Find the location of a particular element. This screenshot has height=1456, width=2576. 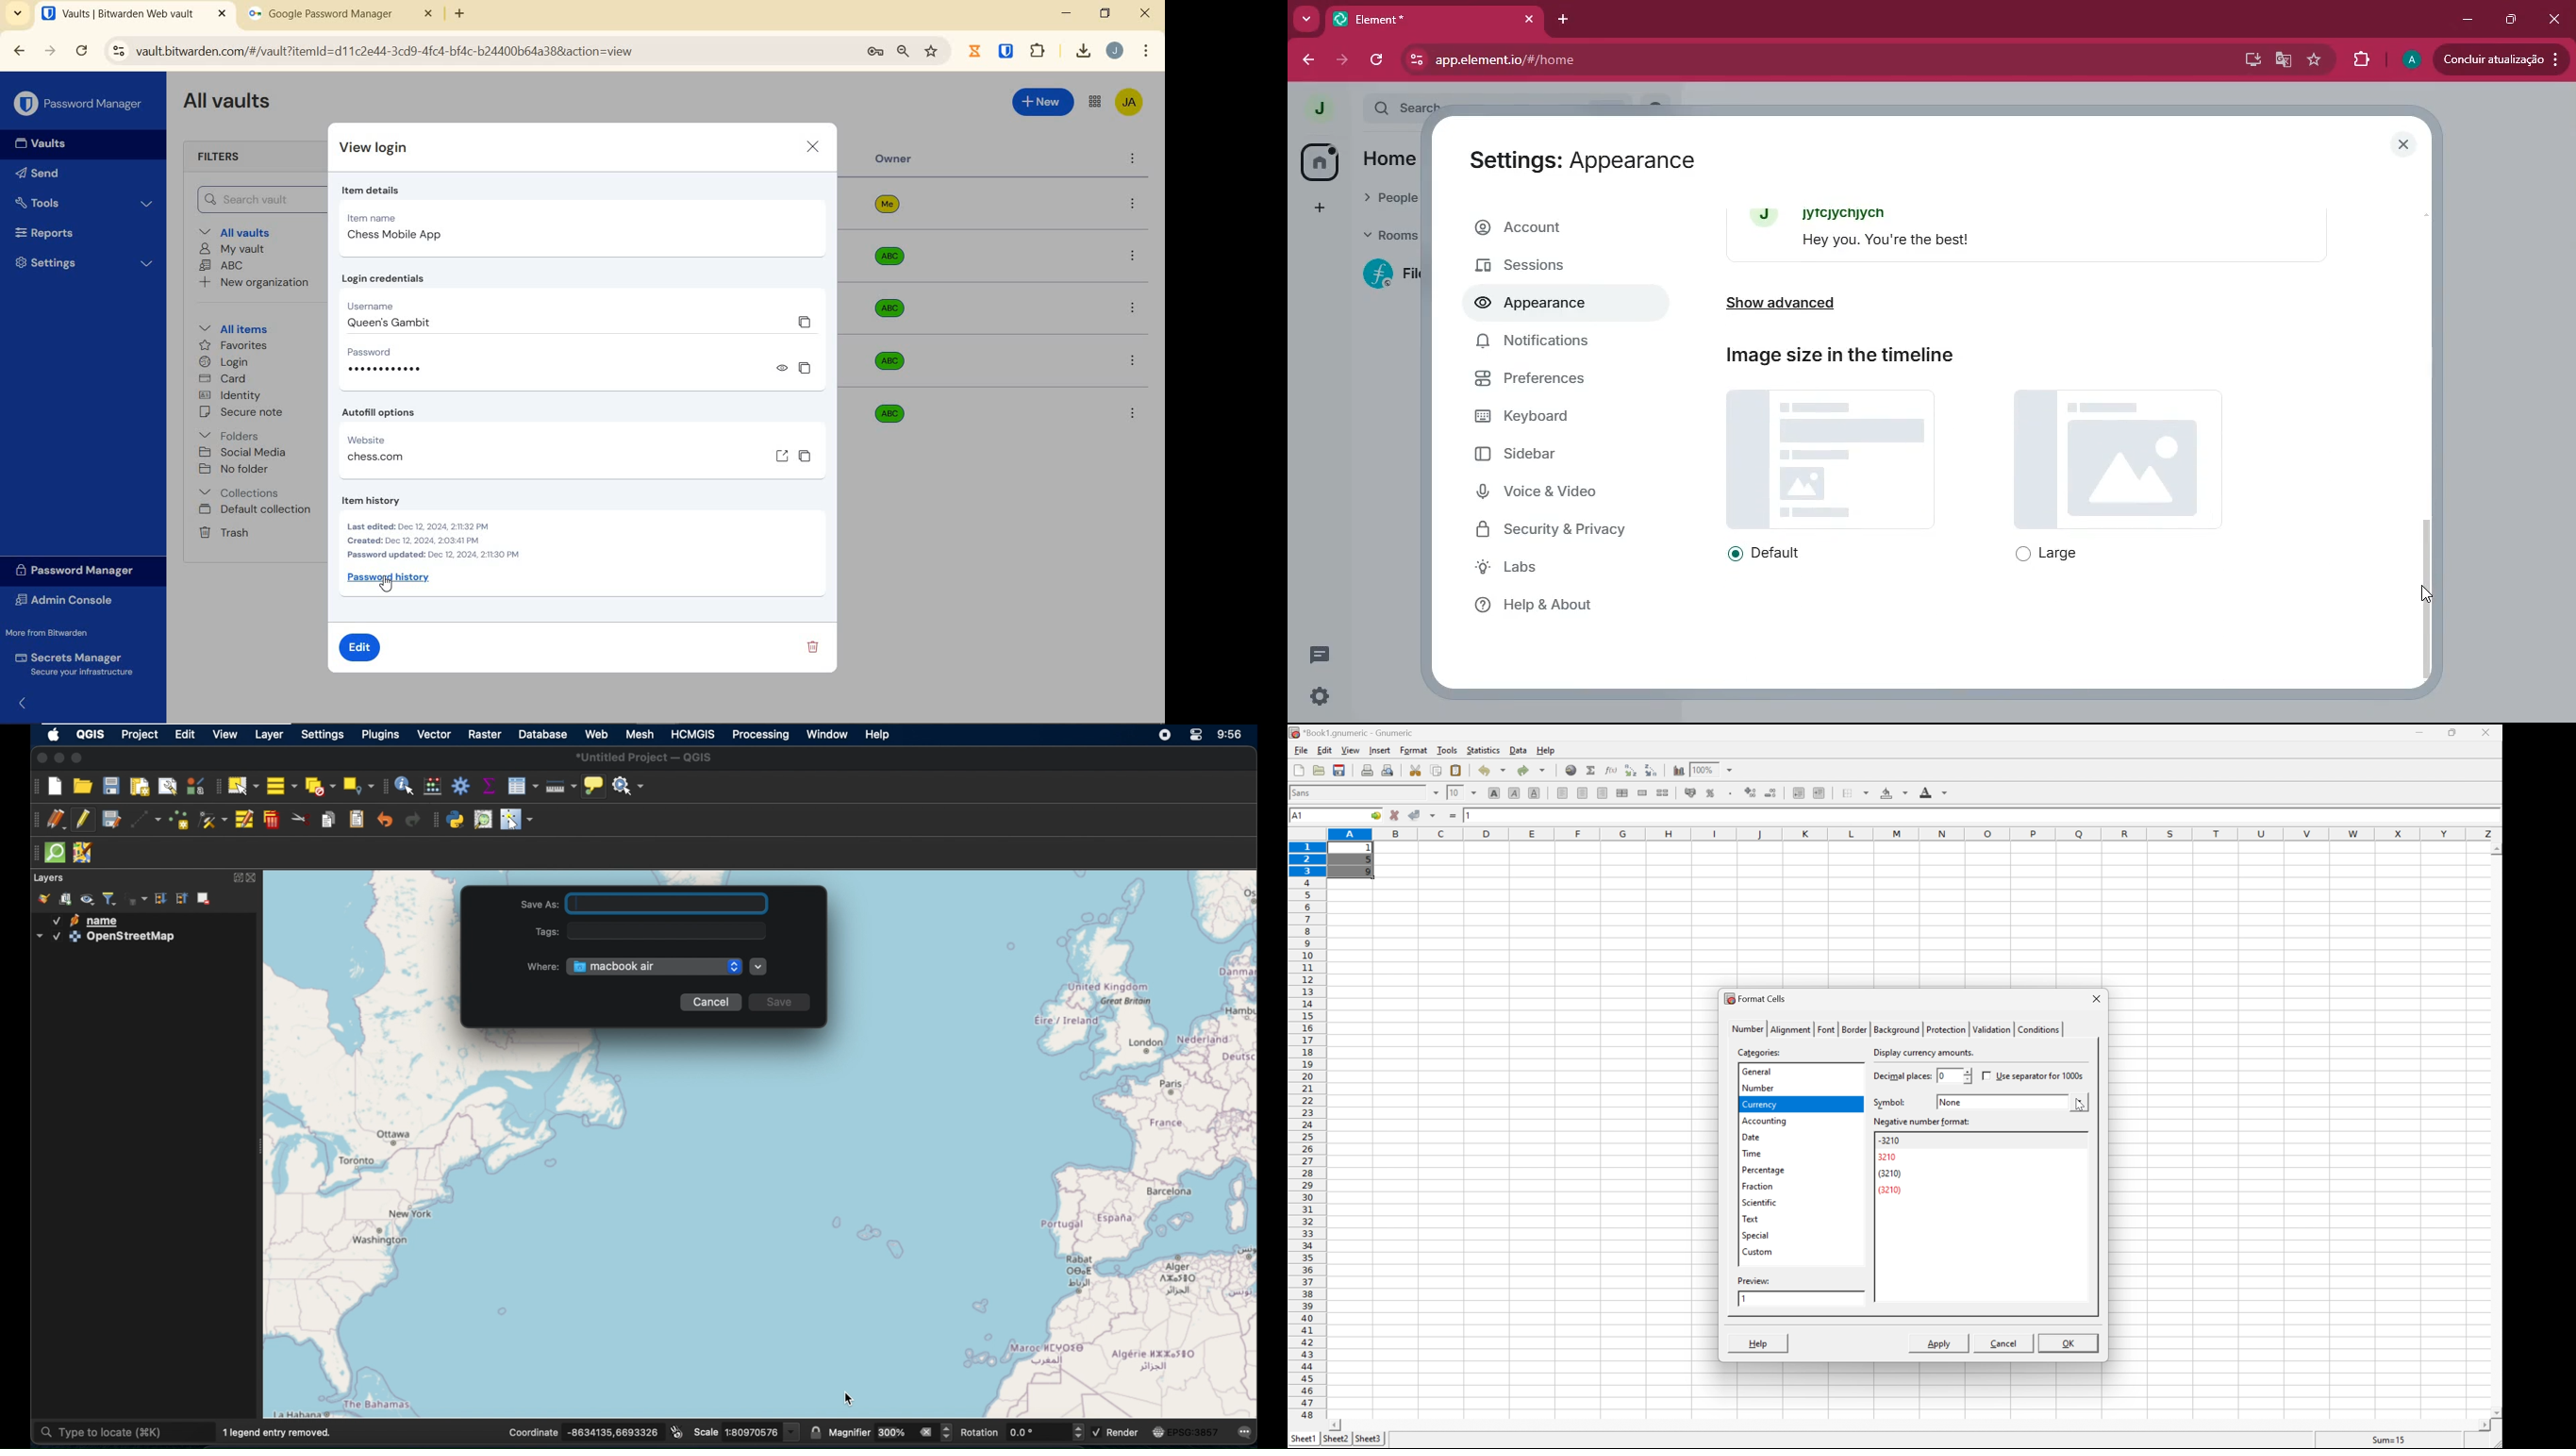

keyboard is located at coordinates (1549, 419).